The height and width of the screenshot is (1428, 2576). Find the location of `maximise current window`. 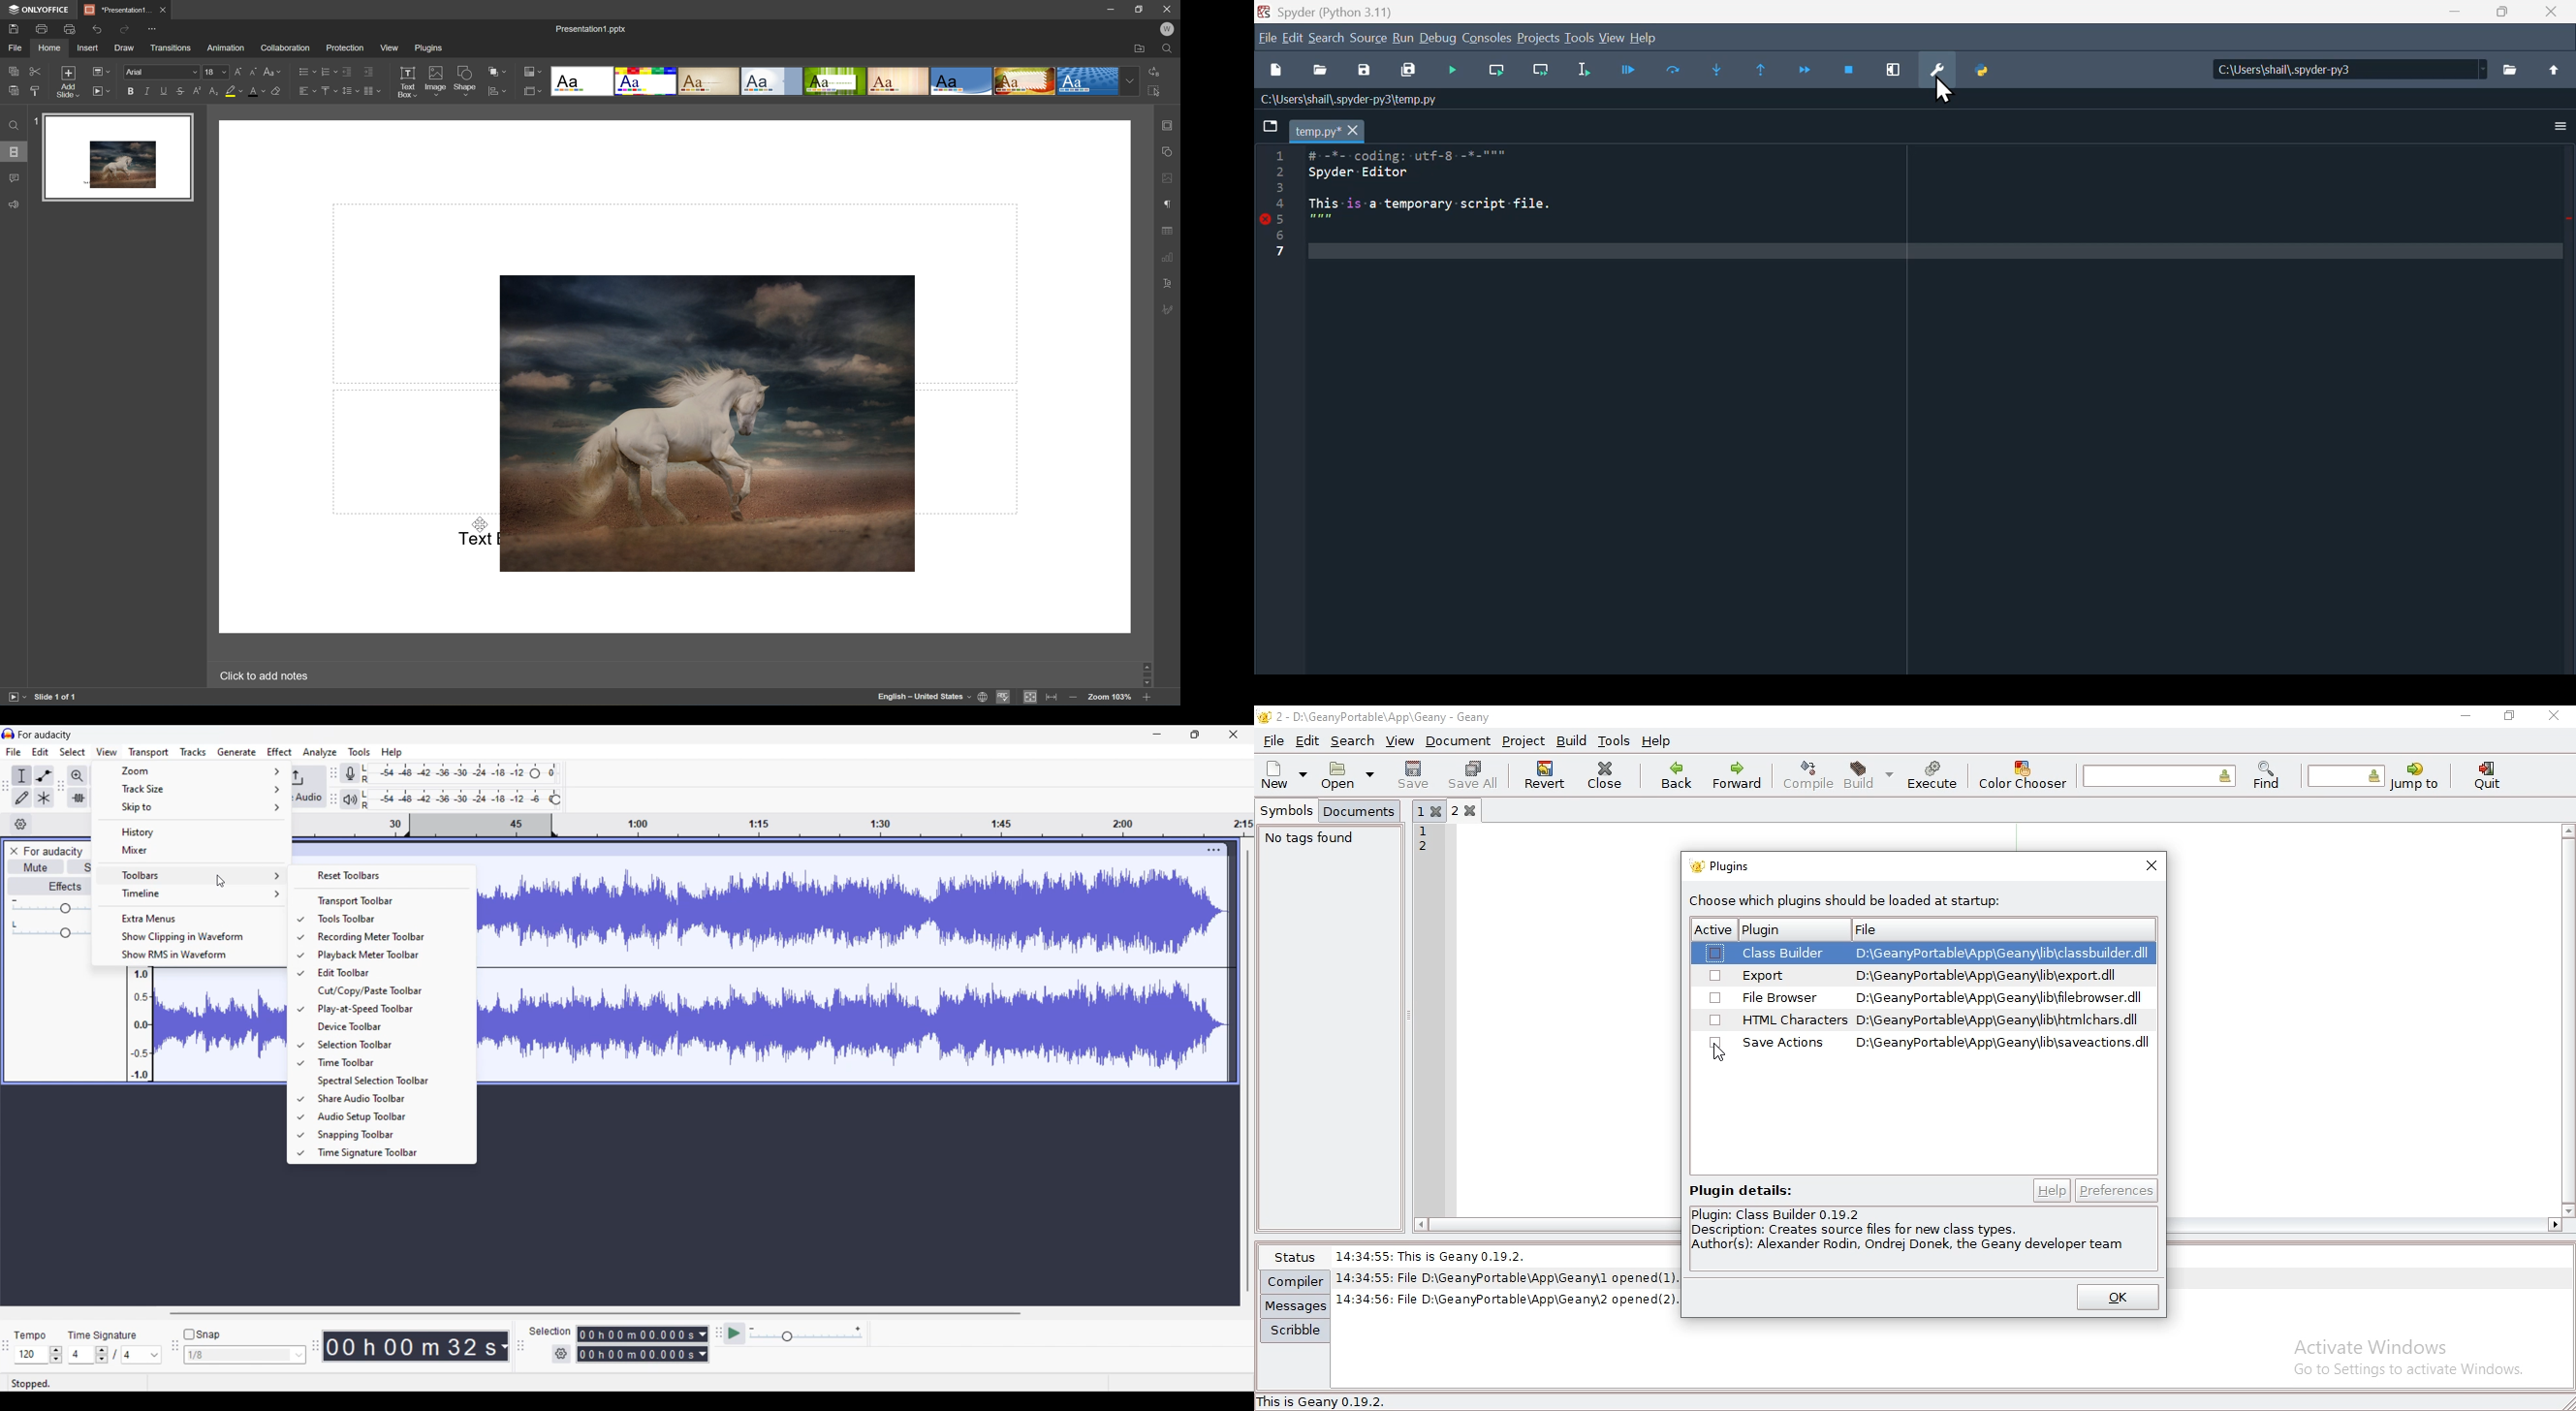

maximise current window is located at coordinates (1902, 72).